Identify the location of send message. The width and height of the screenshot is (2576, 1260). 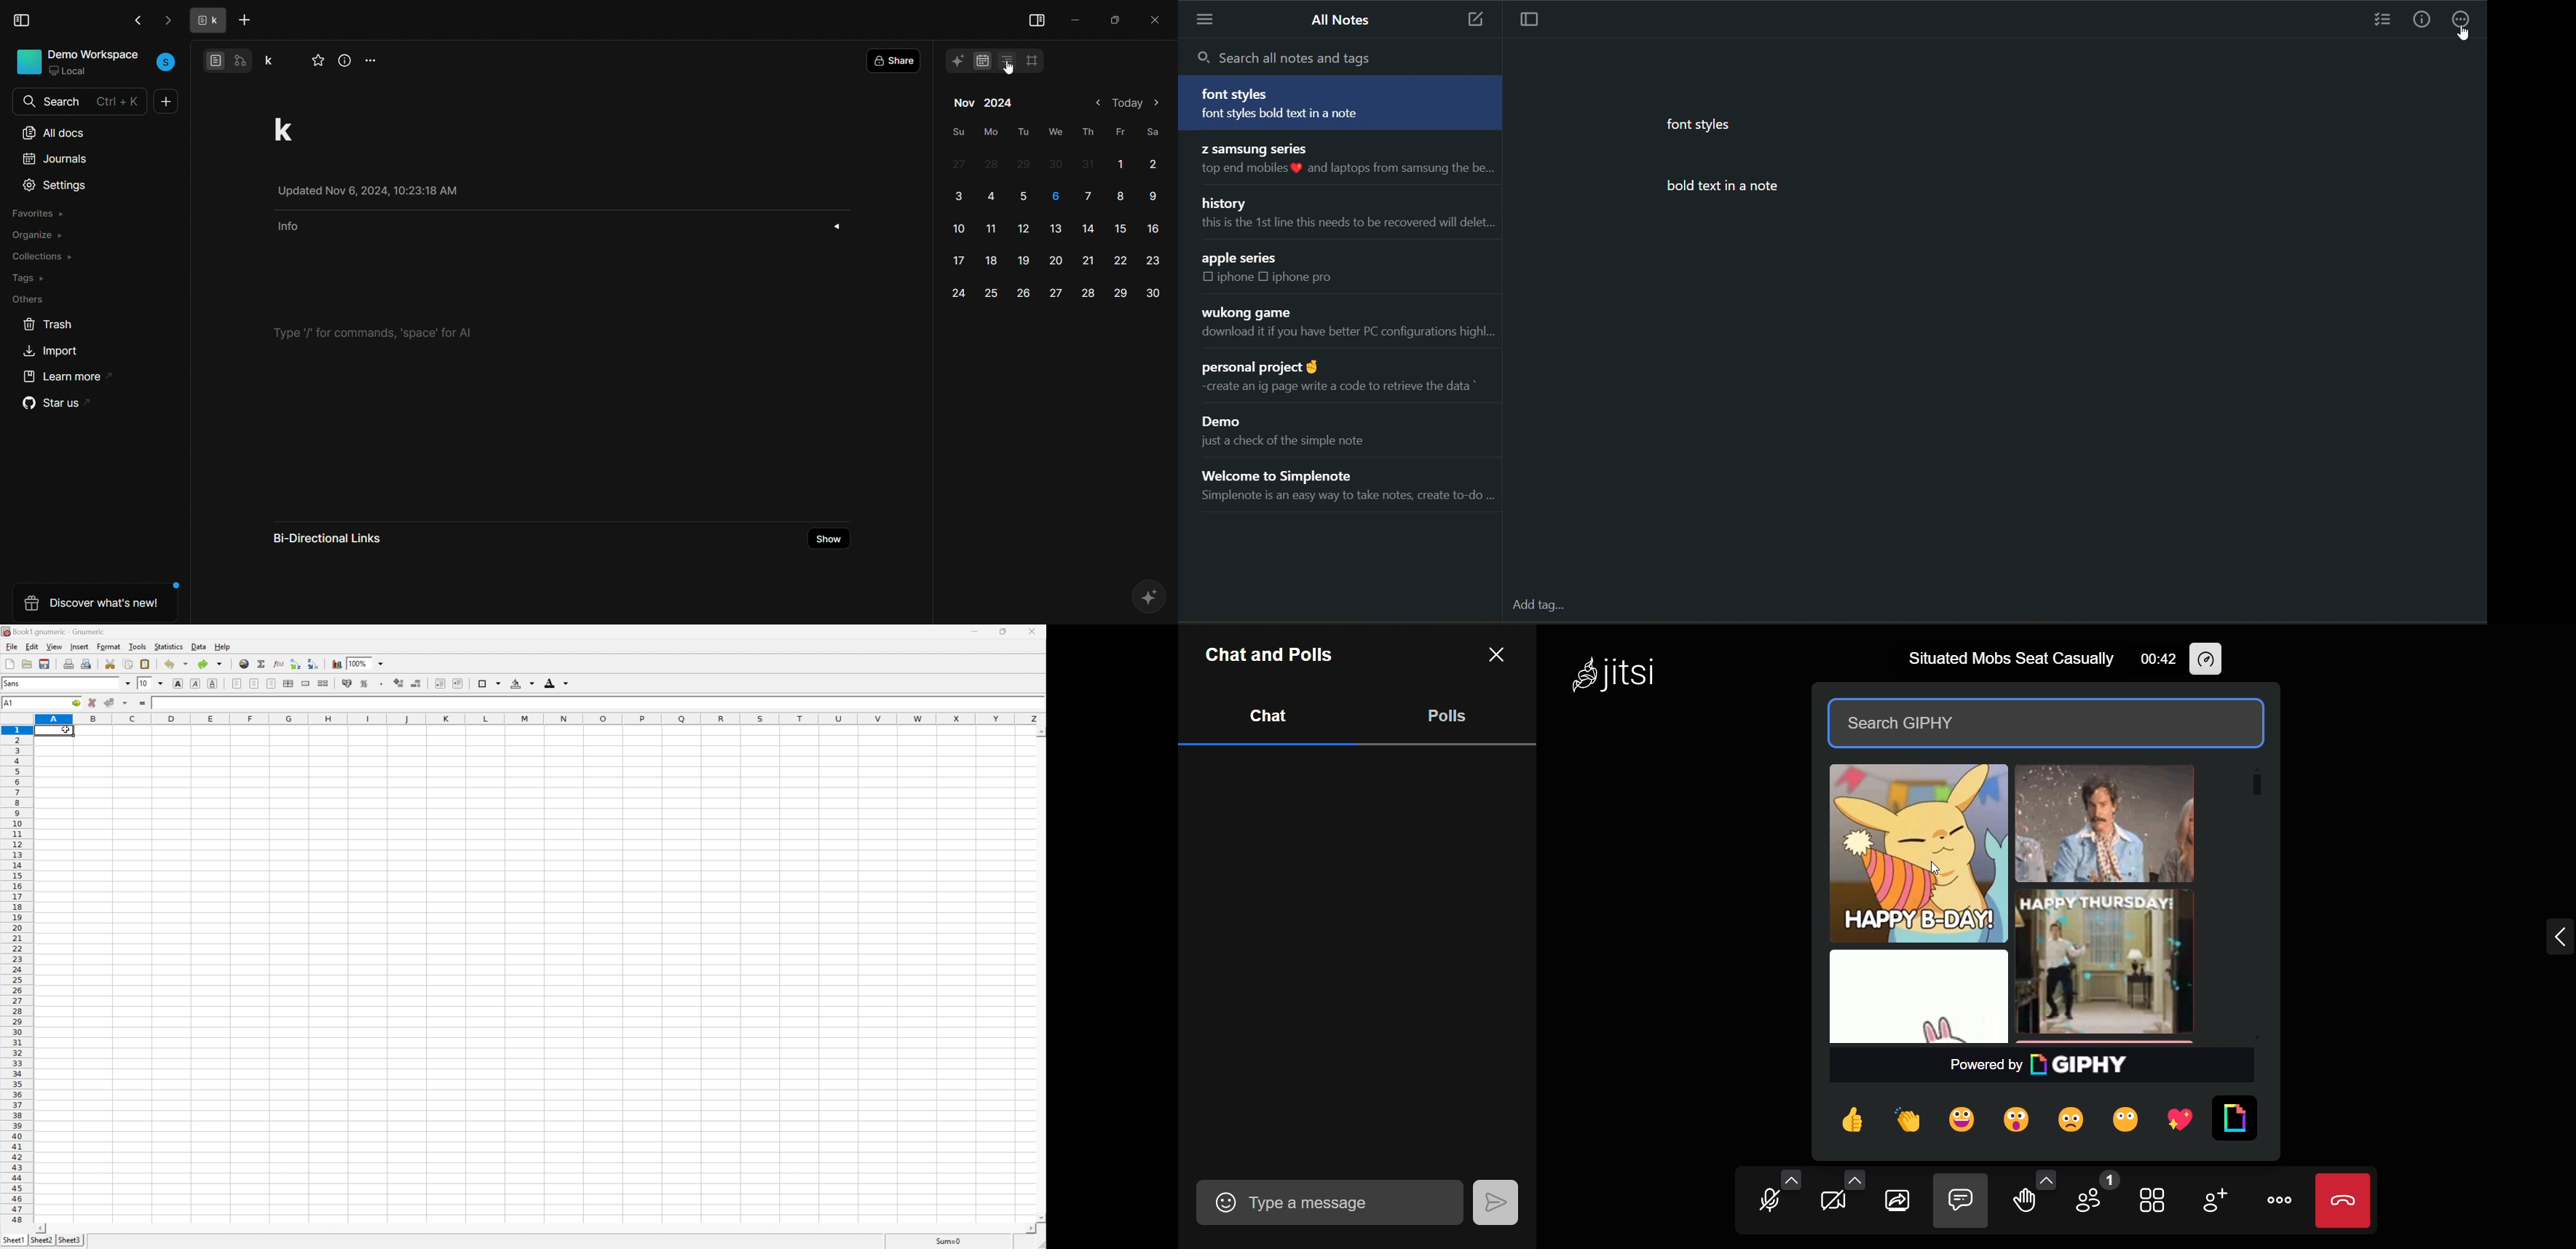
(1494, 1200).